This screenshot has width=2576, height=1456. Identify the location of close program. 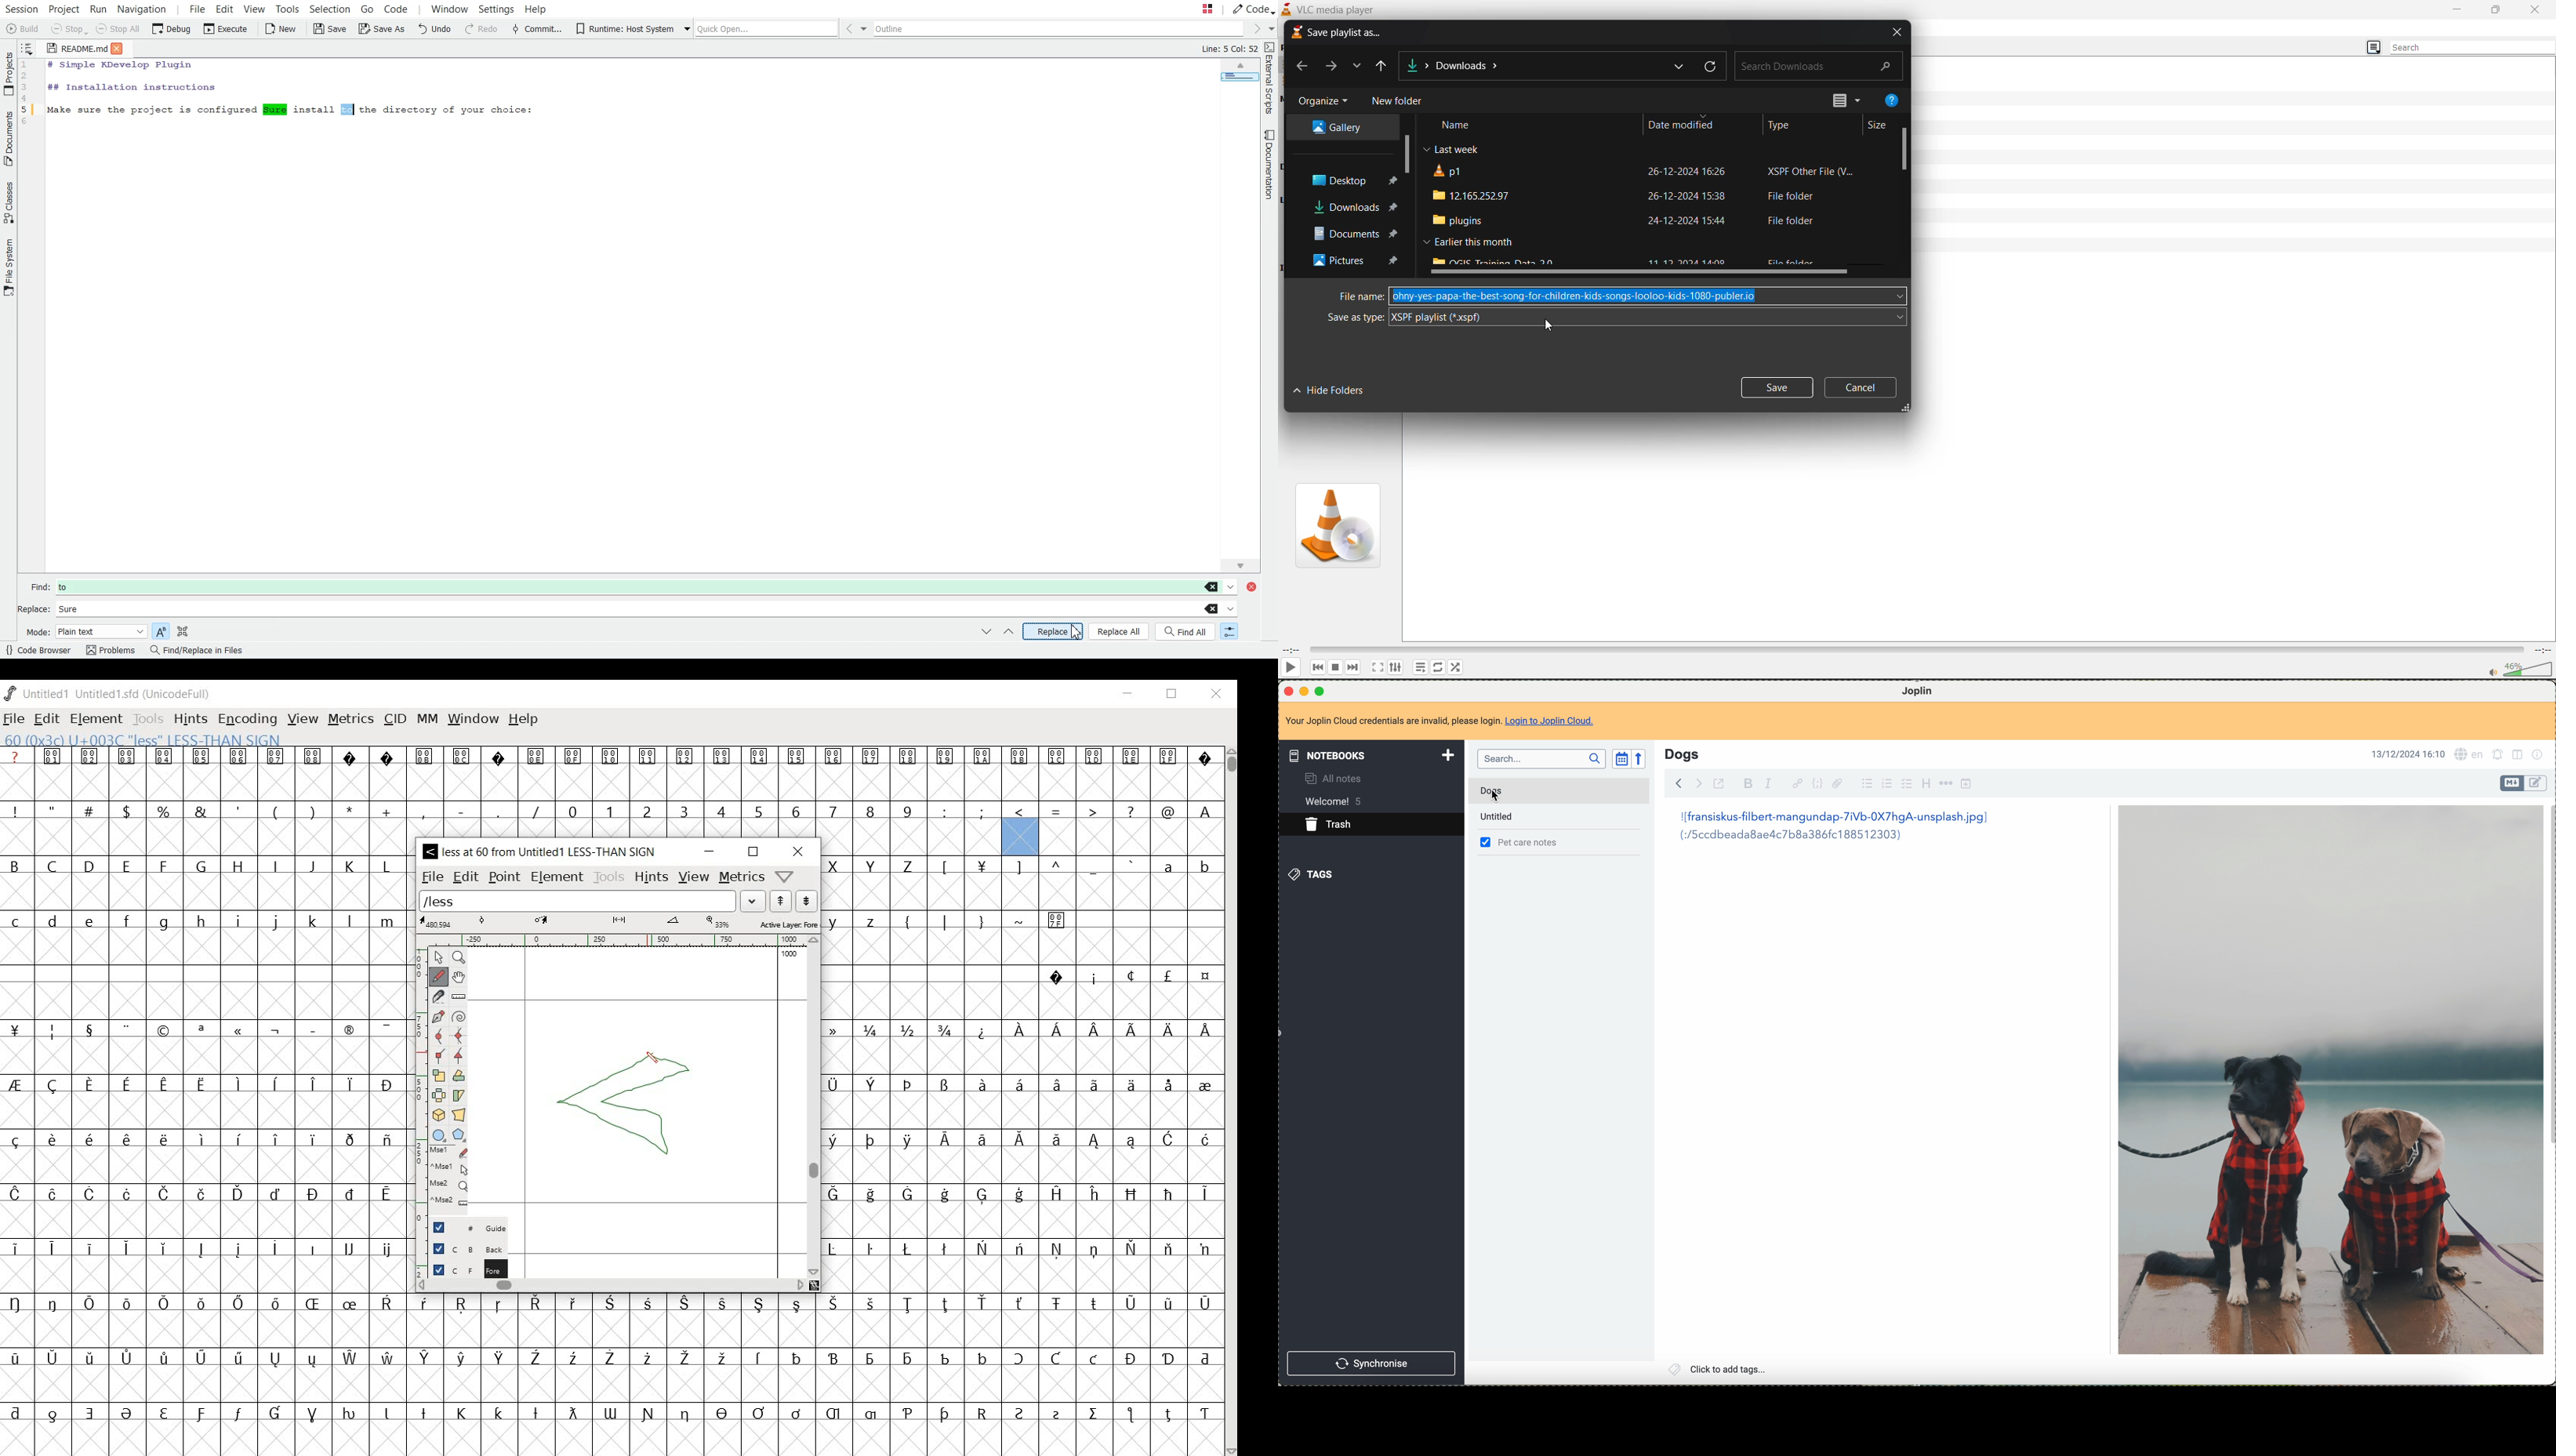
(1288, 689).